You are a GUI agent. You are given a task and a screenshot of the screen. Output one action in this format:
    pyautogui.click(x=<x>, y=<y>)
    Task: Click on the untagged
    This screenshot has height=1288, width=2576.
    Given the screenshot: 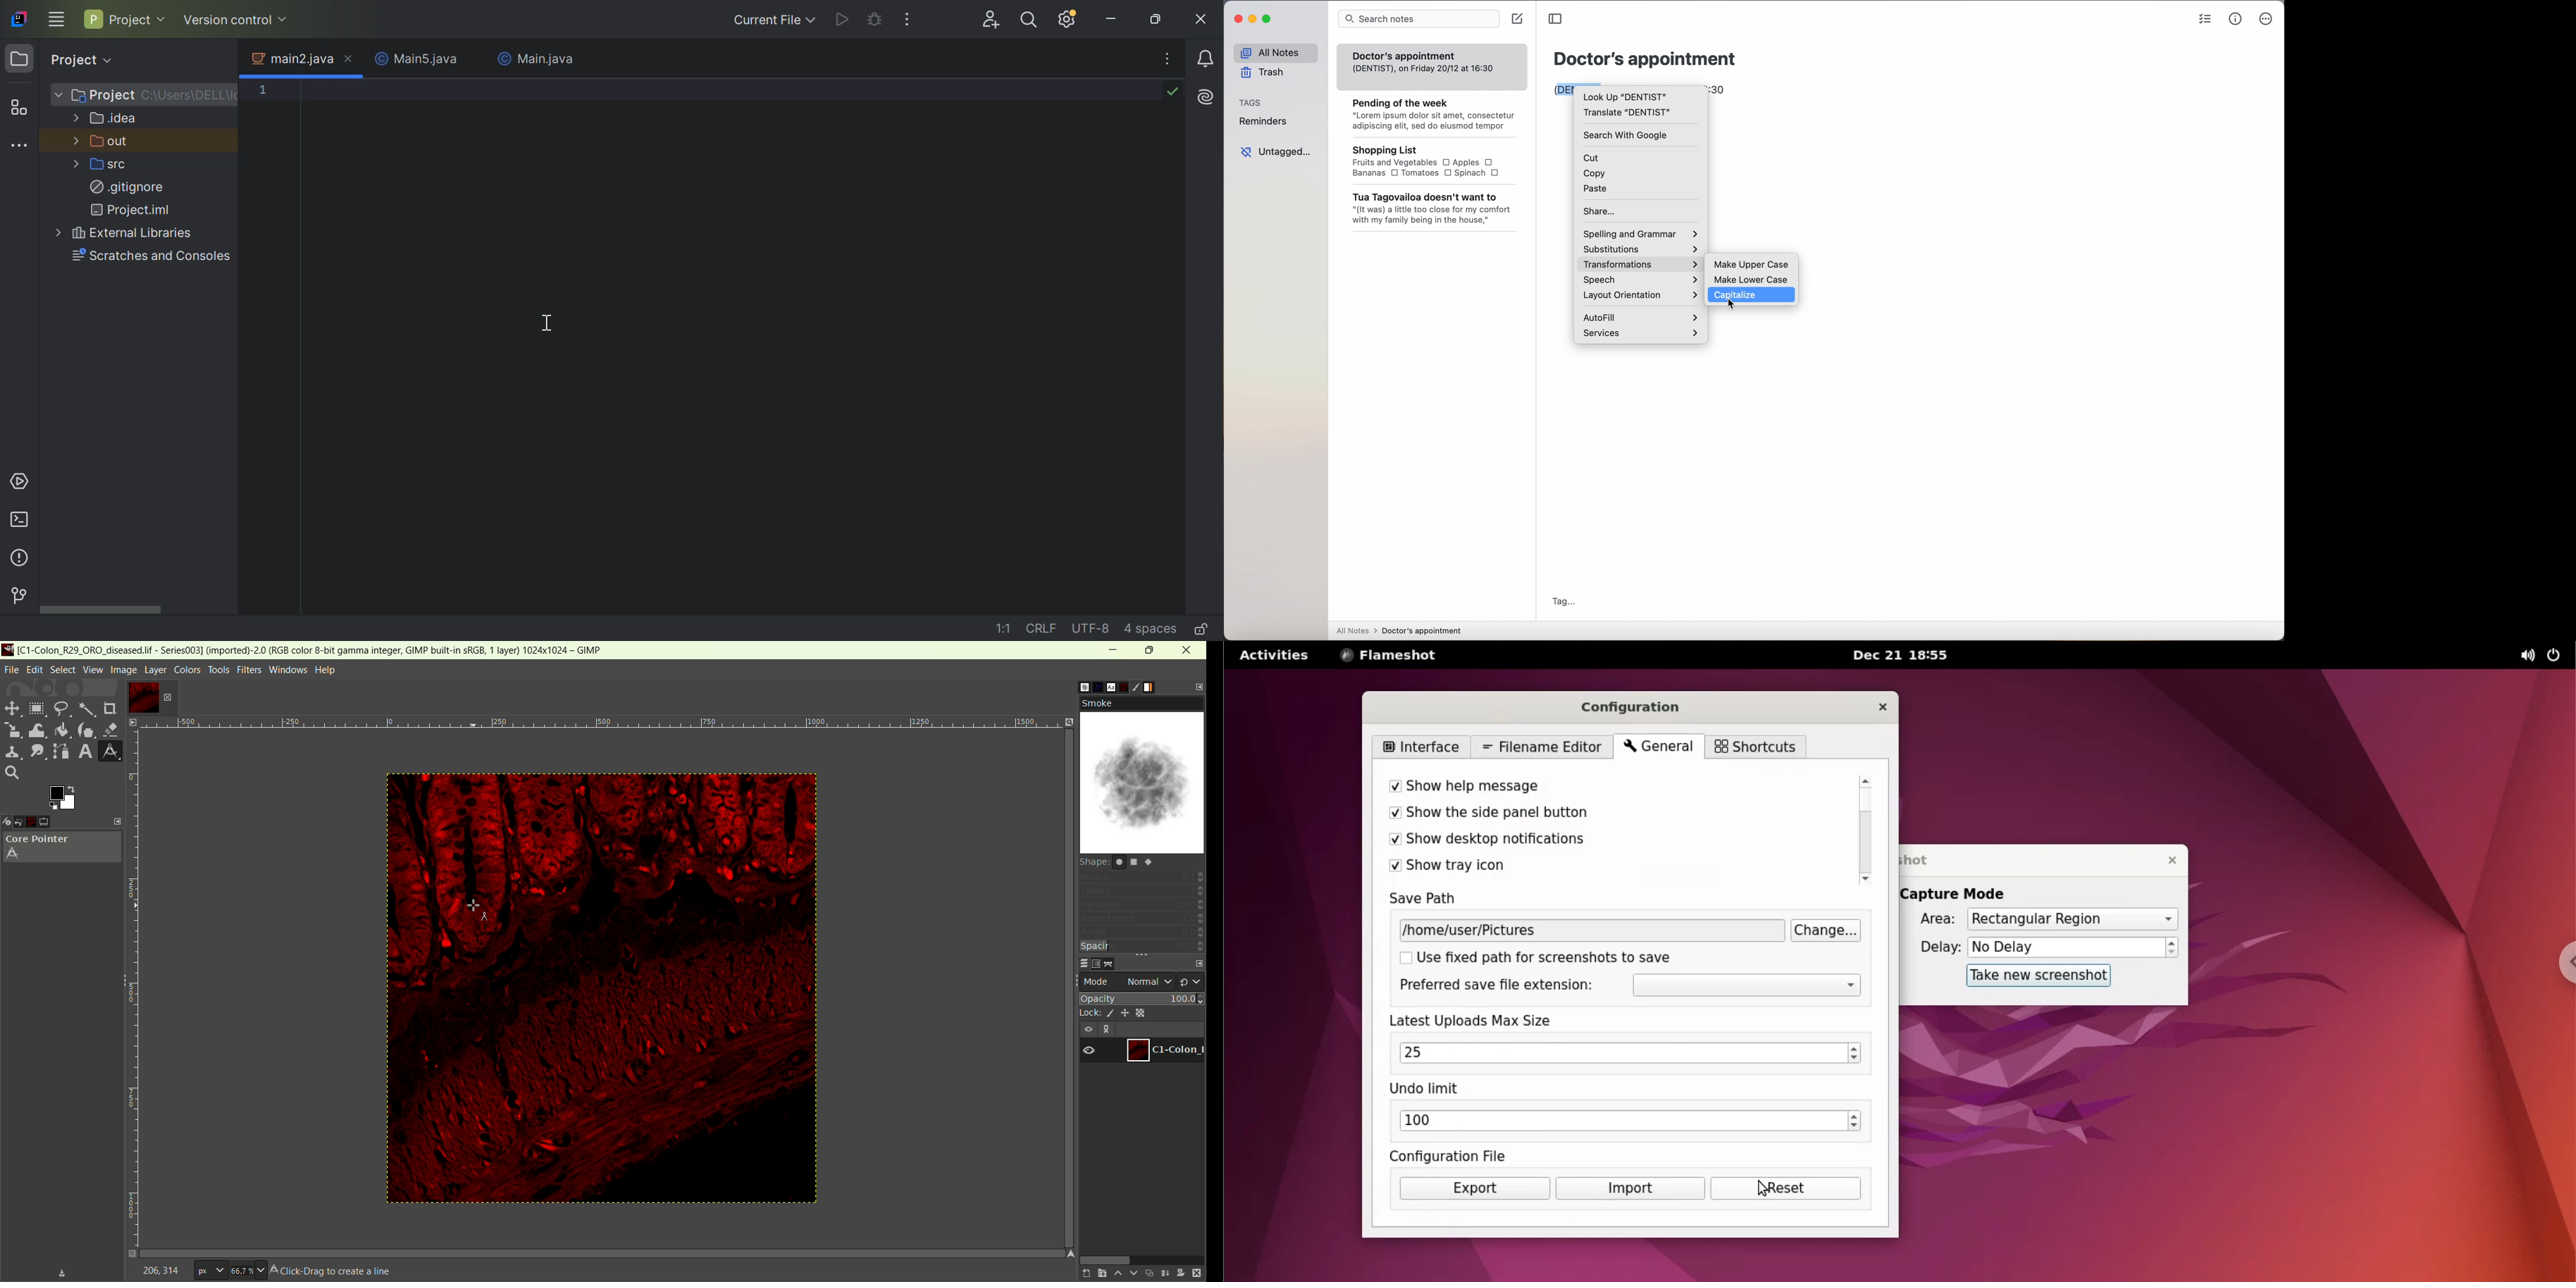 What is the action you would take?
    pyautogui.click(x=1275, y=151)
    